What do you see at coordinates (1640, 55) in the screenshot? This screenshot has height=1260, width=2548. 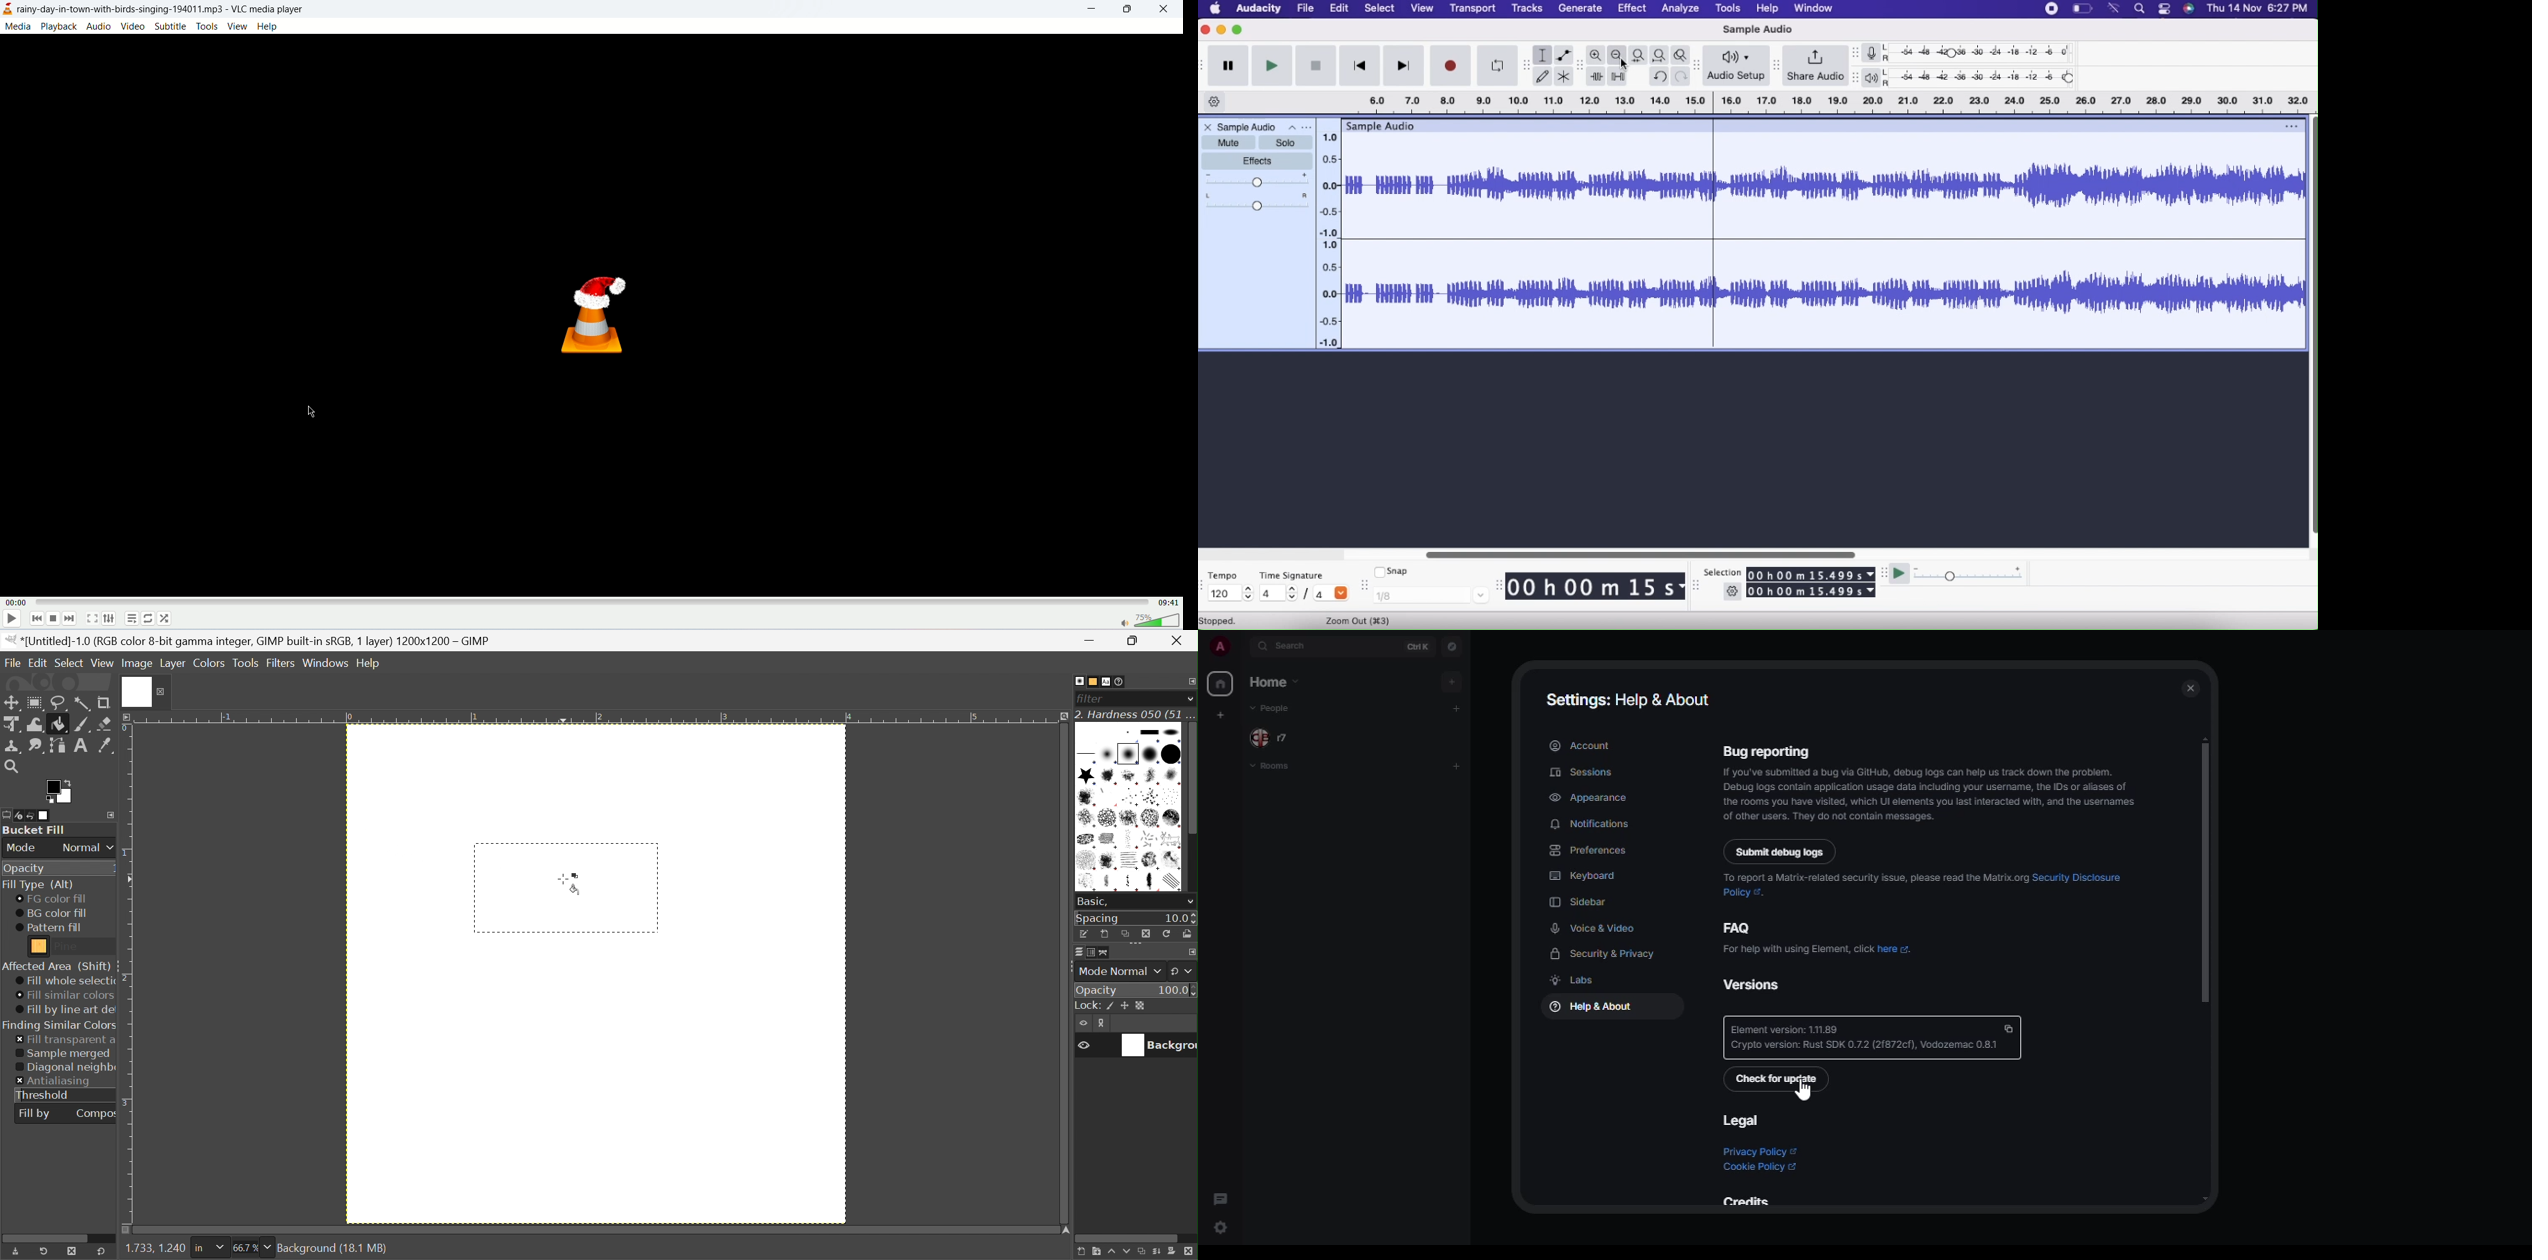 I see `Fit selection to width` at bounding box center [1640, 55].